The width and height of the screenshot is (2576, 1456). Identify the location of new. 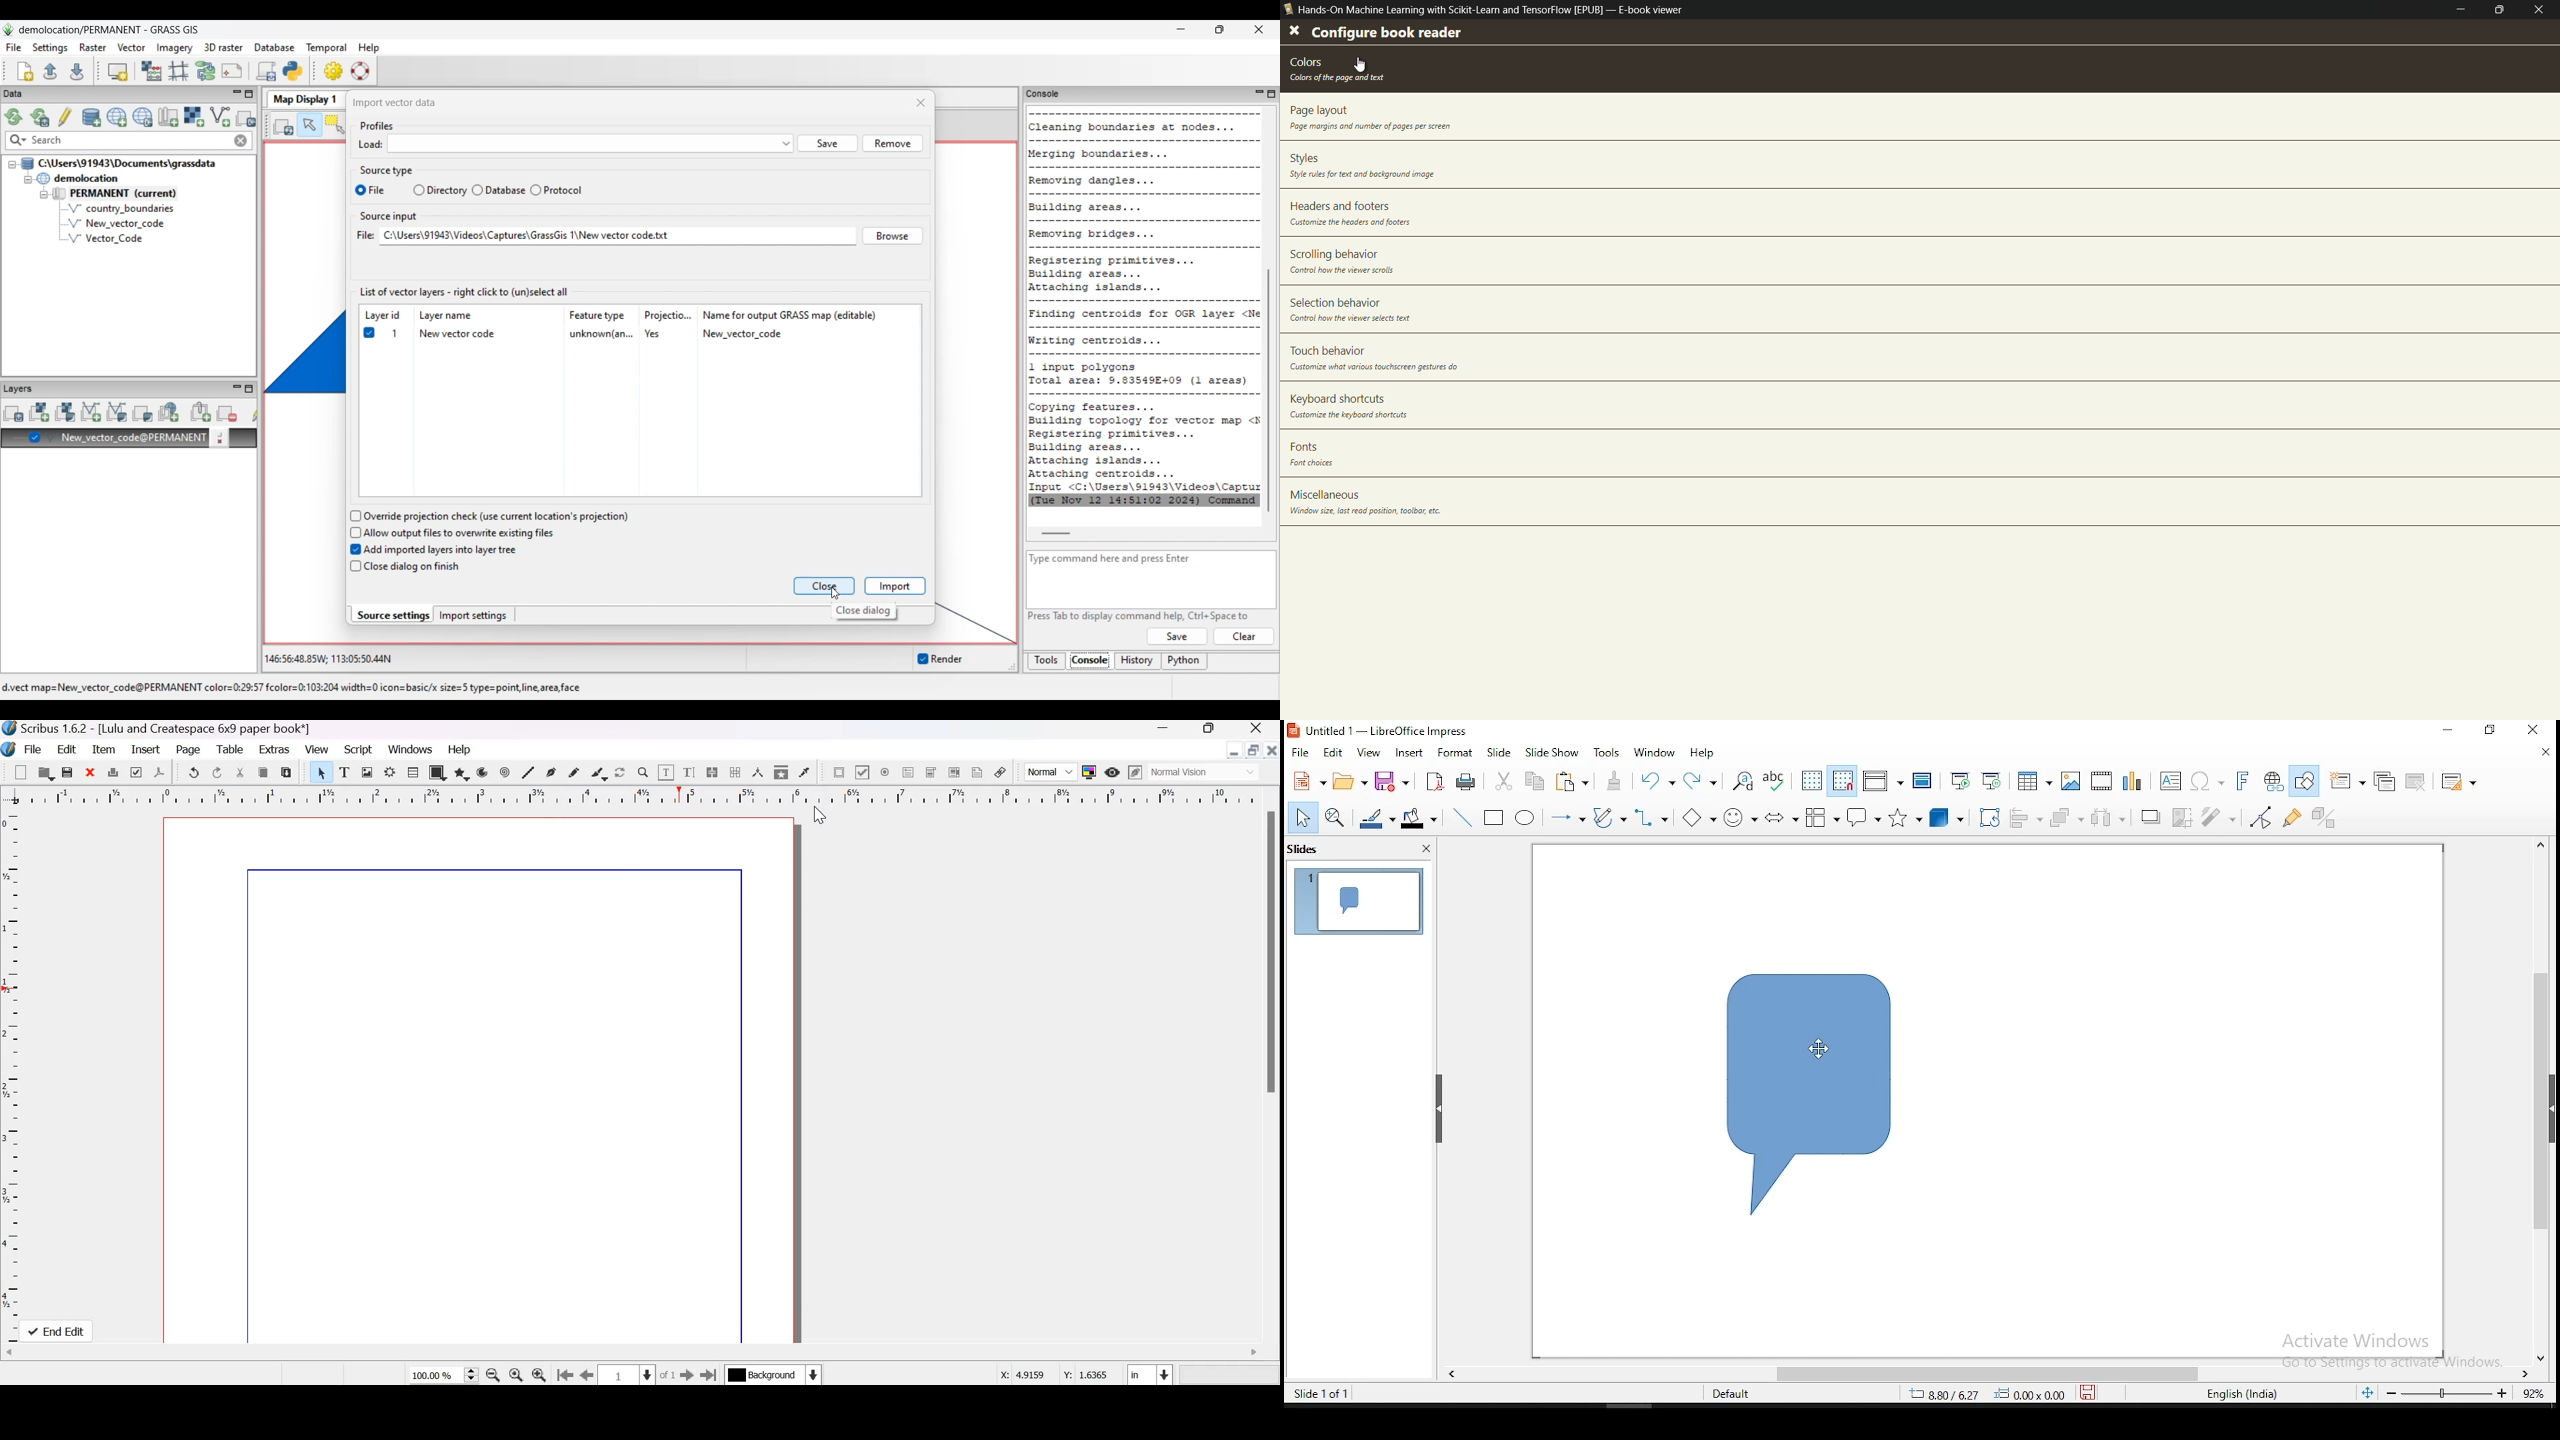
(1307, 780).